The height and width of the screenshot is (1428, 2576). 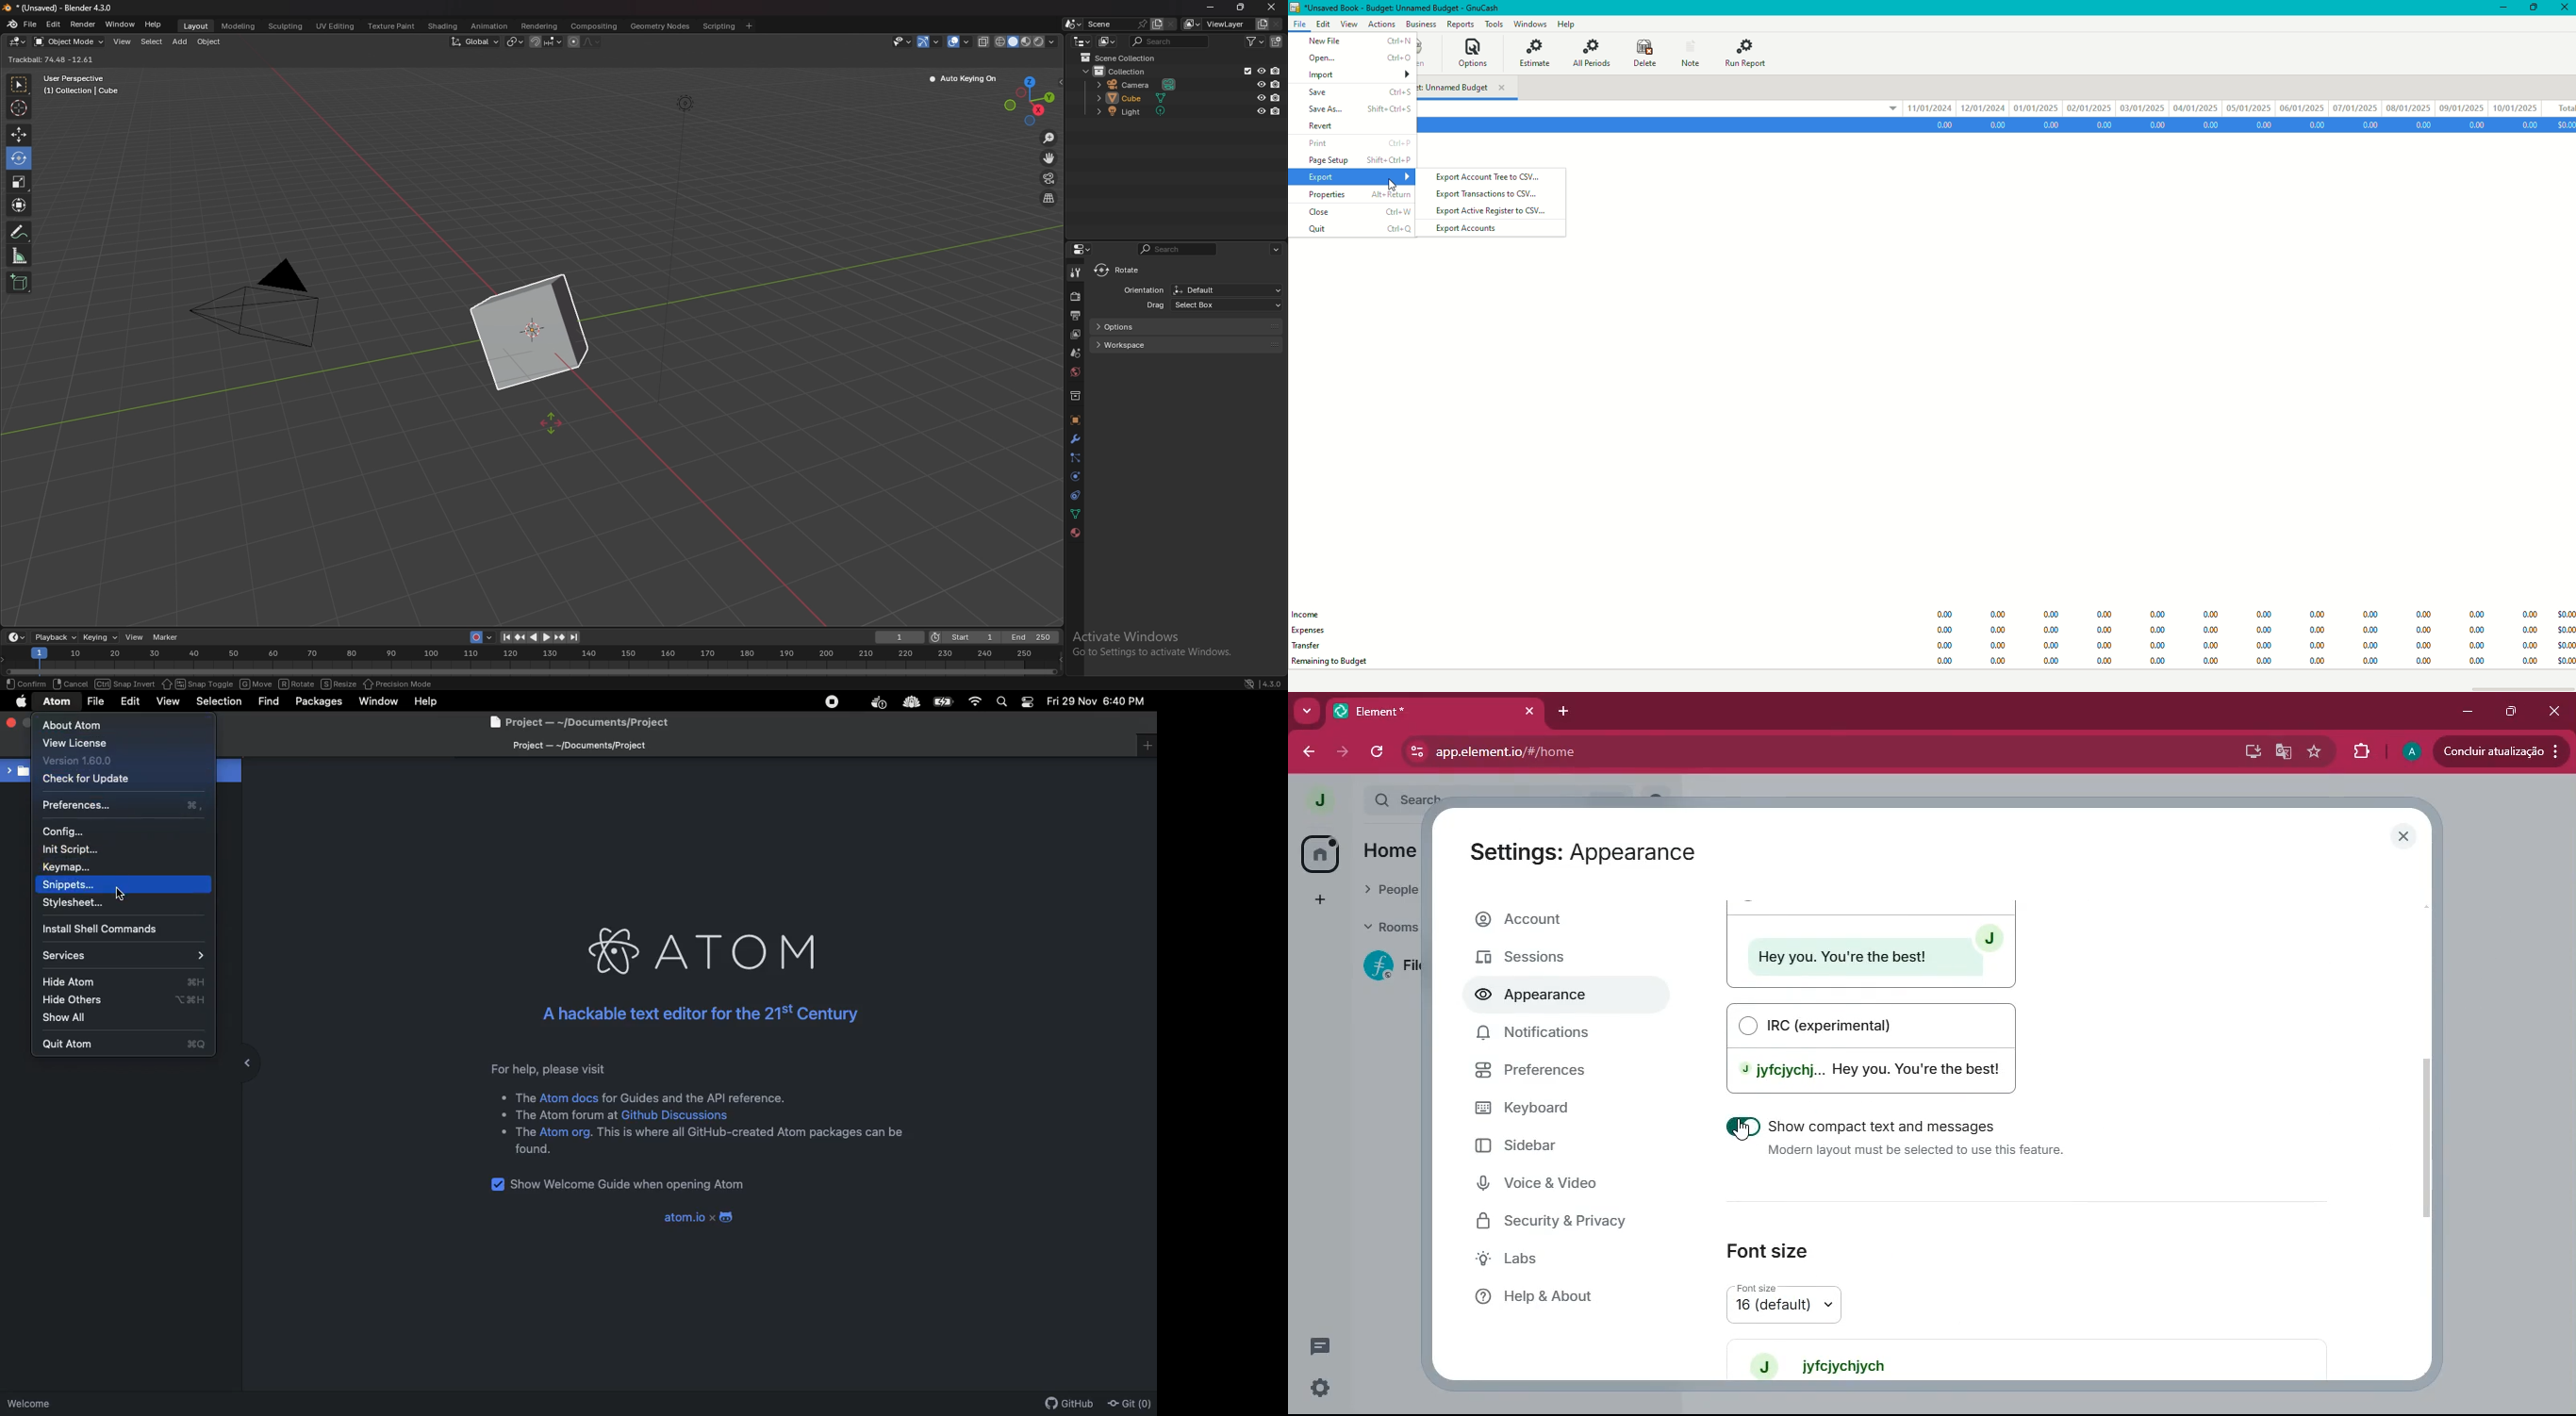 I want to click on preferences, so click(x=1562, y=1073).